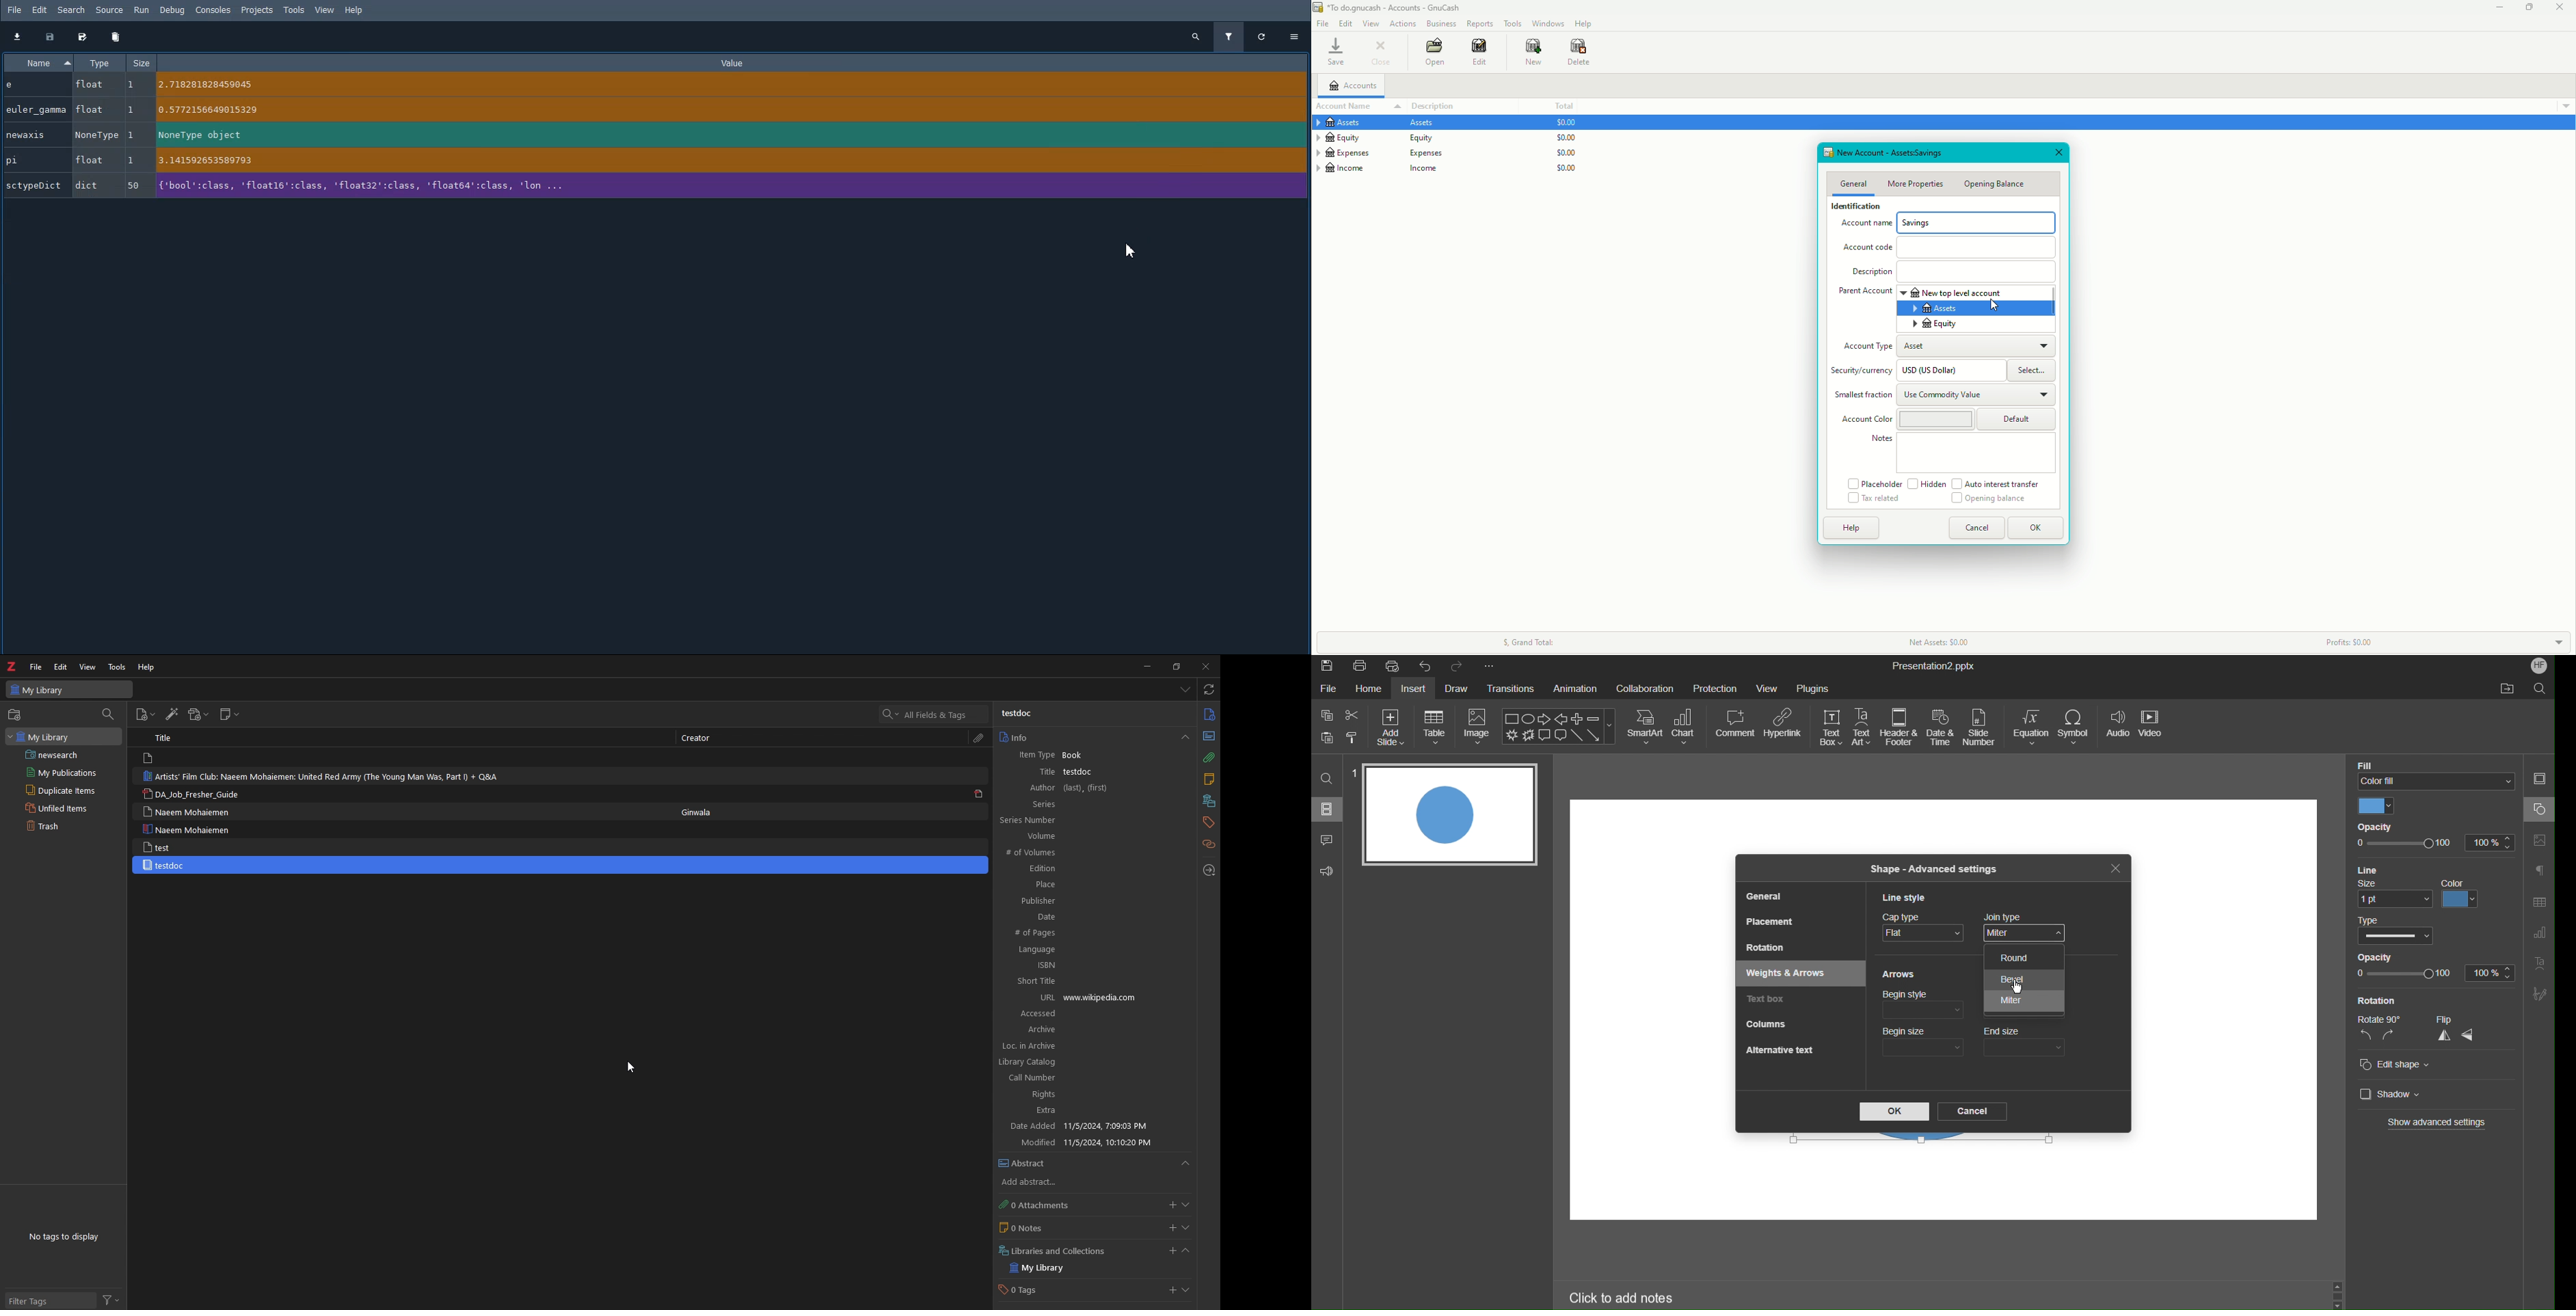 The width and height of the screenshot is (2576, 1316). Describe the element at coordinates (2403, 974) in the screenshot. I see `opacity slider` at that location.